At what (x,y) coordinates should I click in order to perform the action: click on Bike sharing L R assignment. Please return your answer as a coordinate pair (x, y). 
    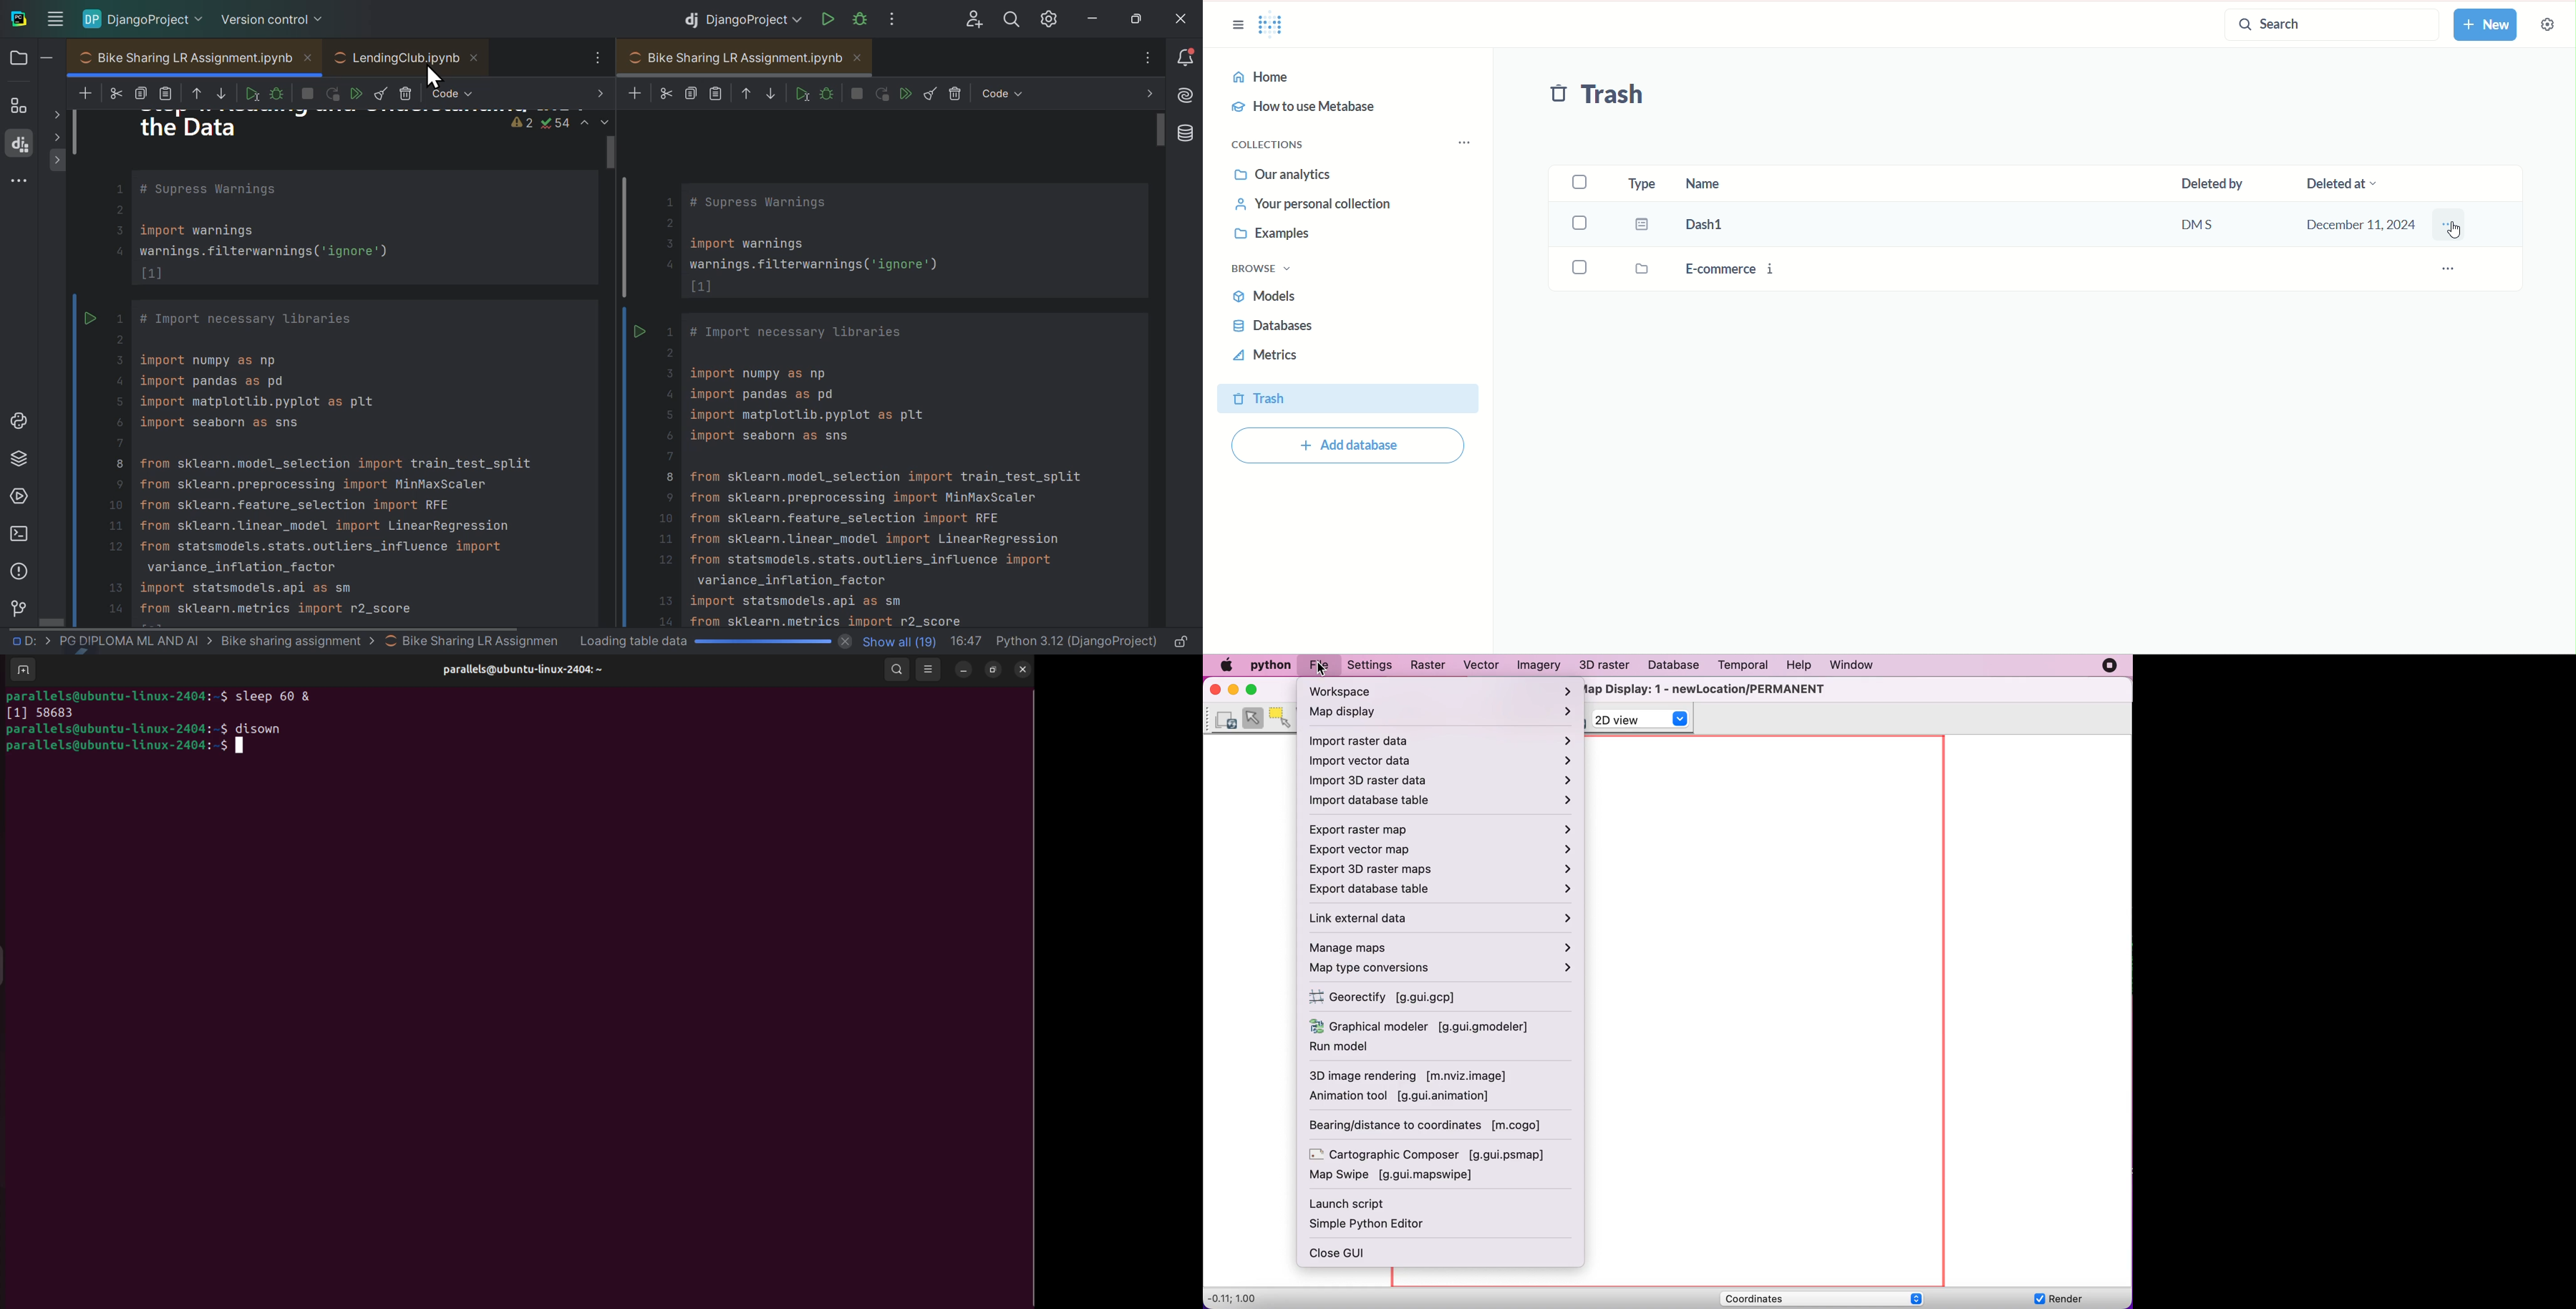
    Looking at the image, I should click on (201, 58).